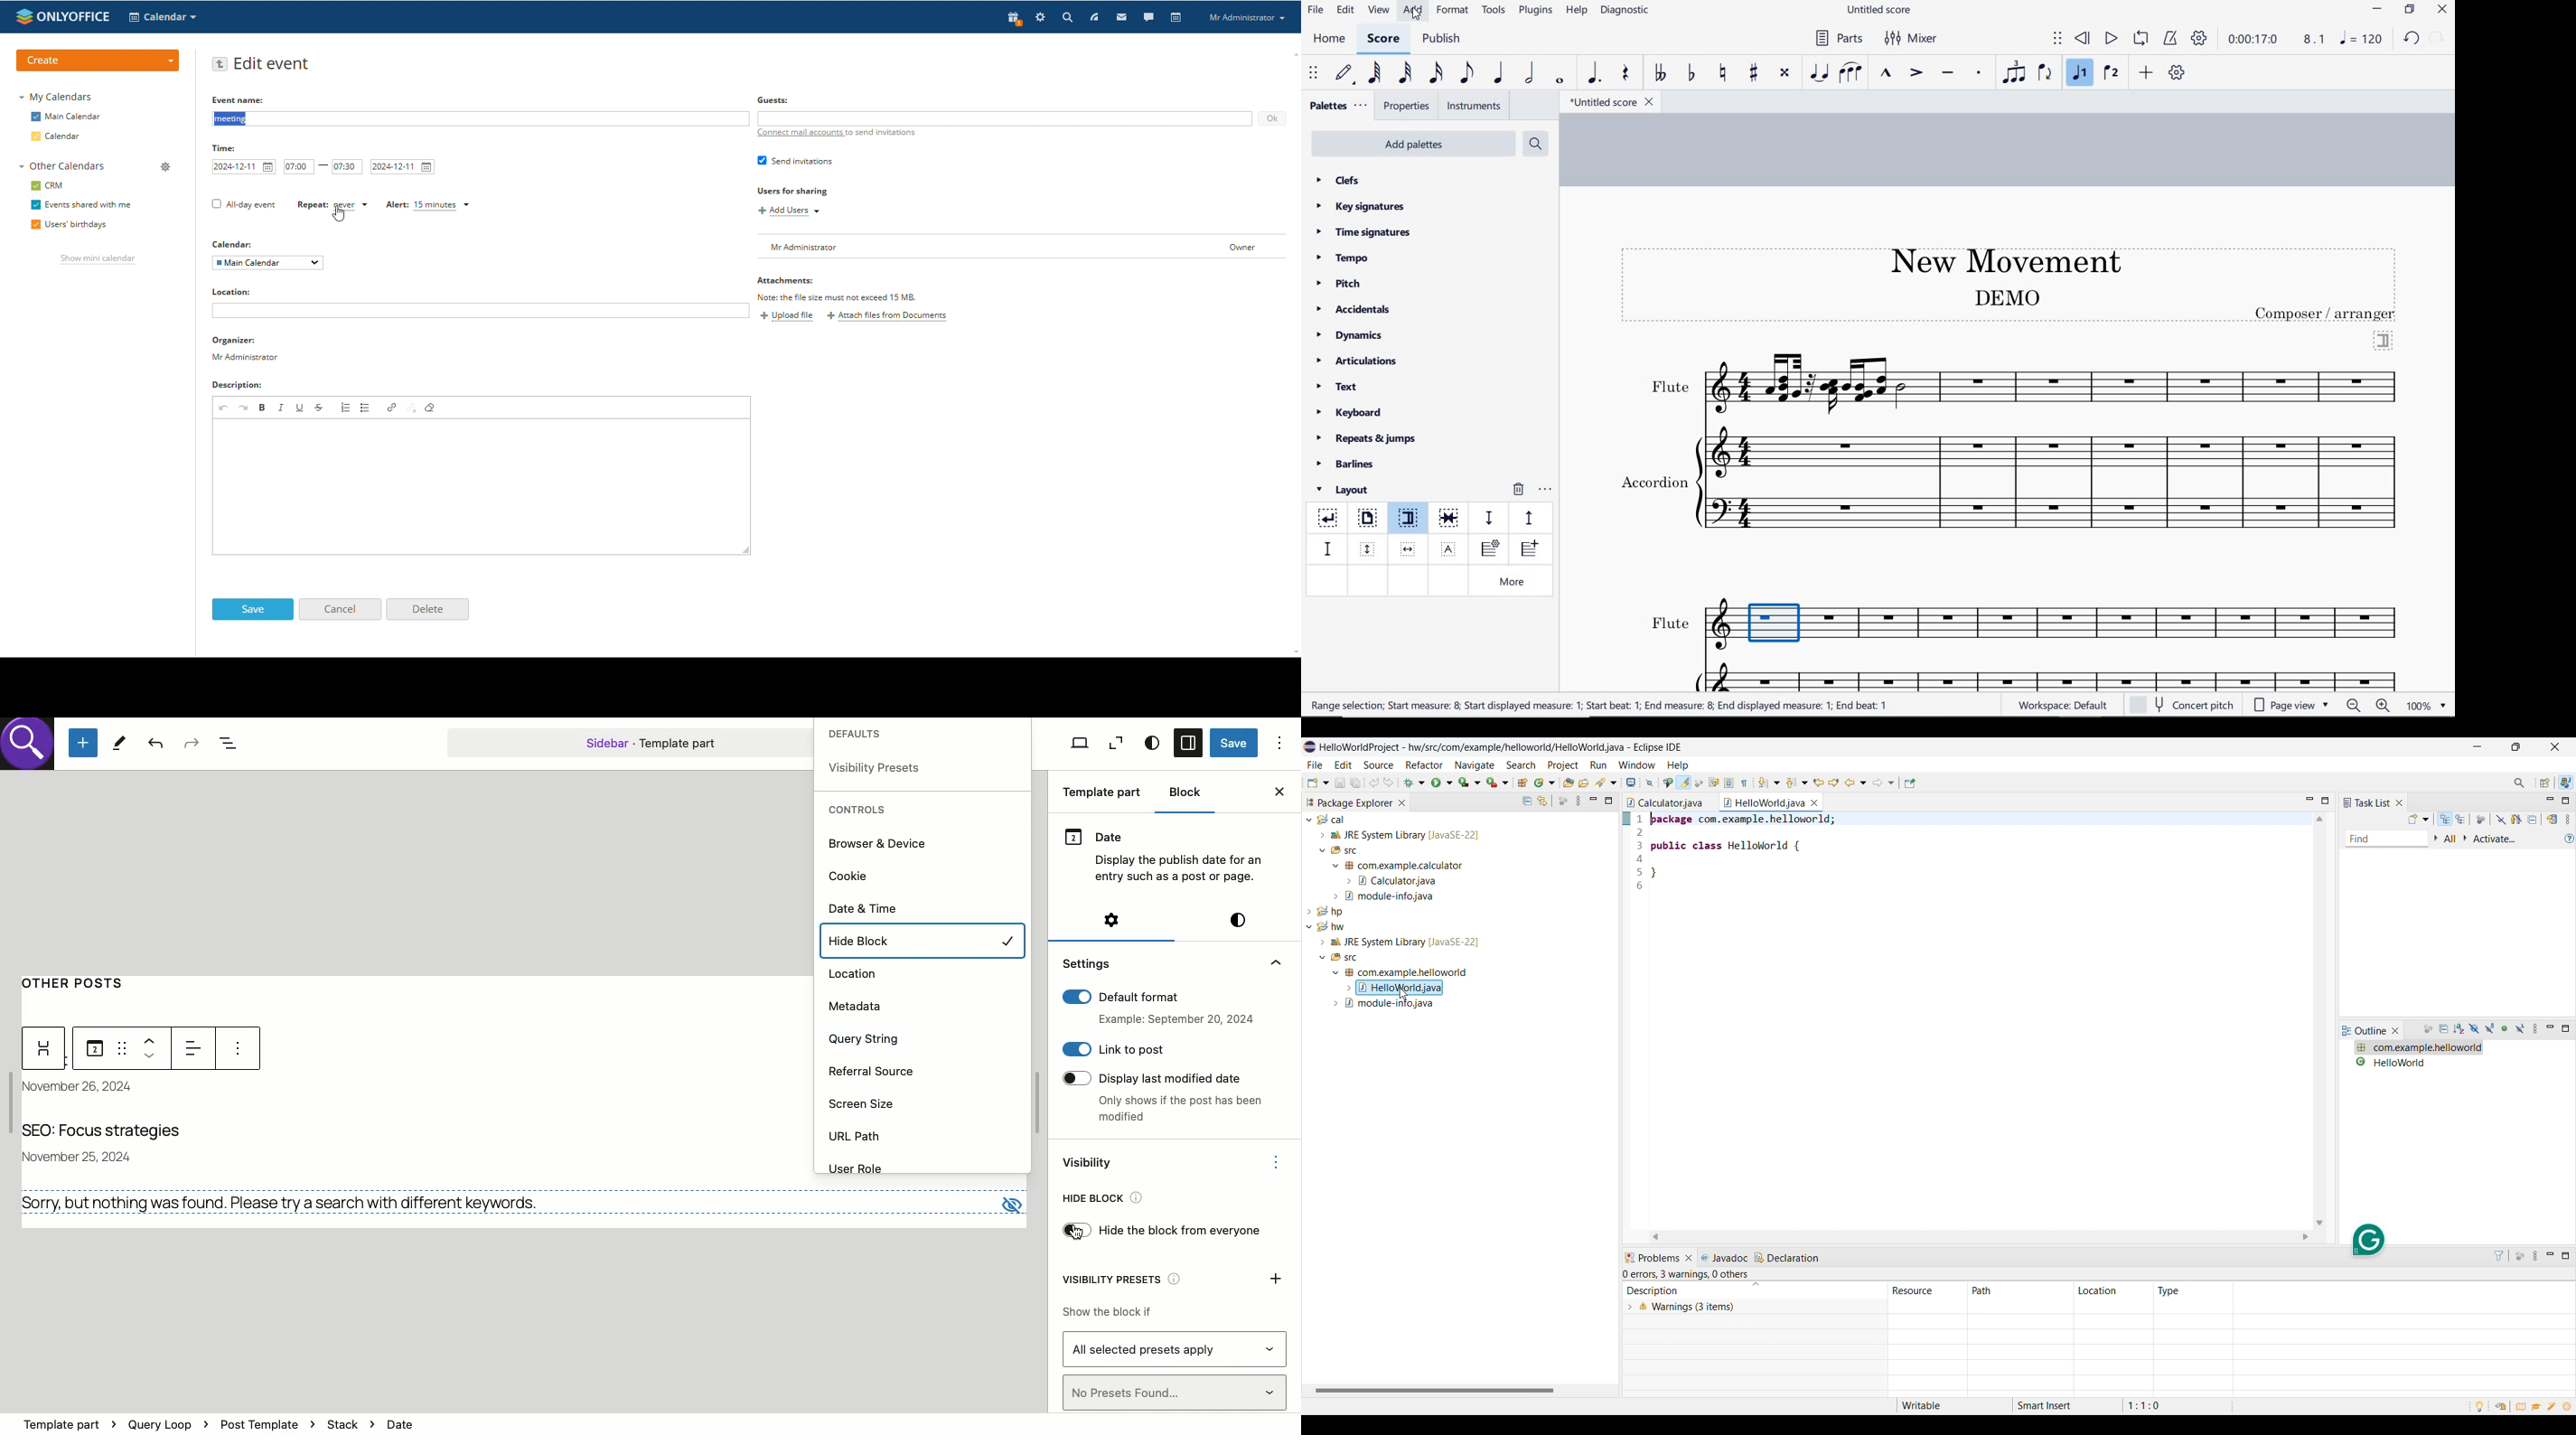  What do you see at coordinates (1947, 74) in the screenshot?
I see `tenuto` at bounding box center [1947, 74].